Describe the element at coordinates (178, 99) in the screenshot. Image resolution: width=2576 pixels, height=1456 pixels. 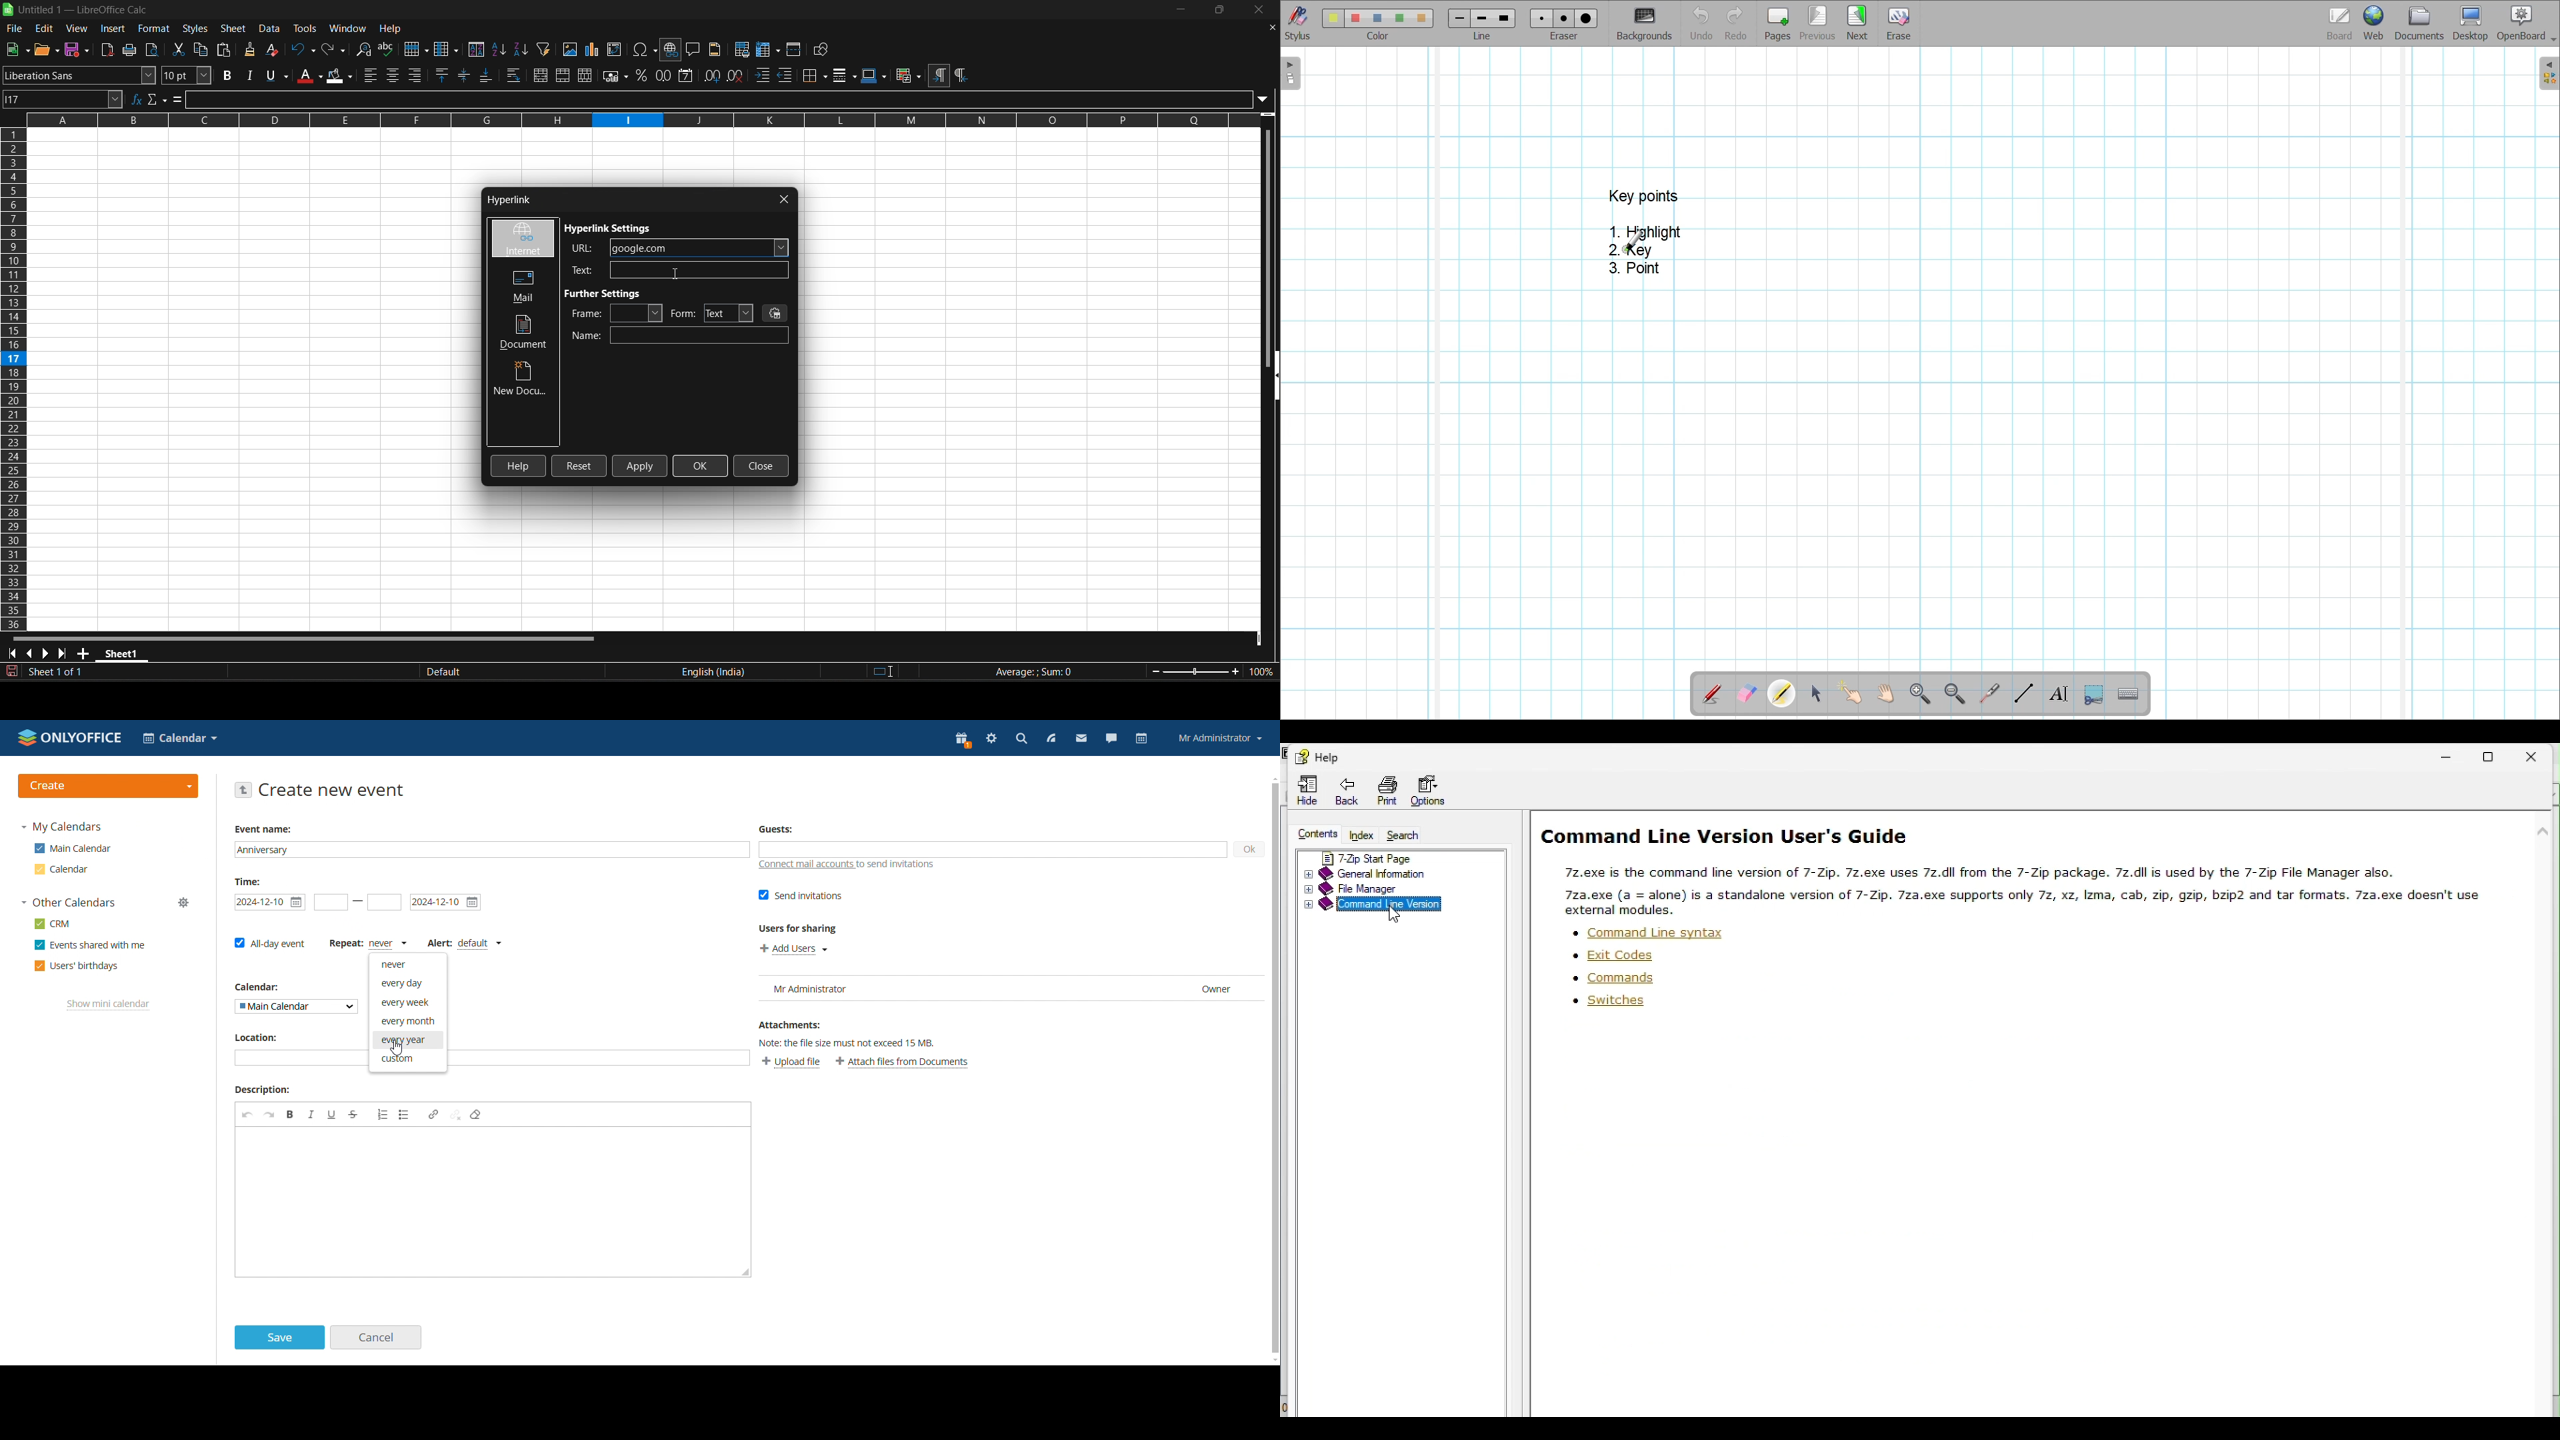
I see `formula` at that location.